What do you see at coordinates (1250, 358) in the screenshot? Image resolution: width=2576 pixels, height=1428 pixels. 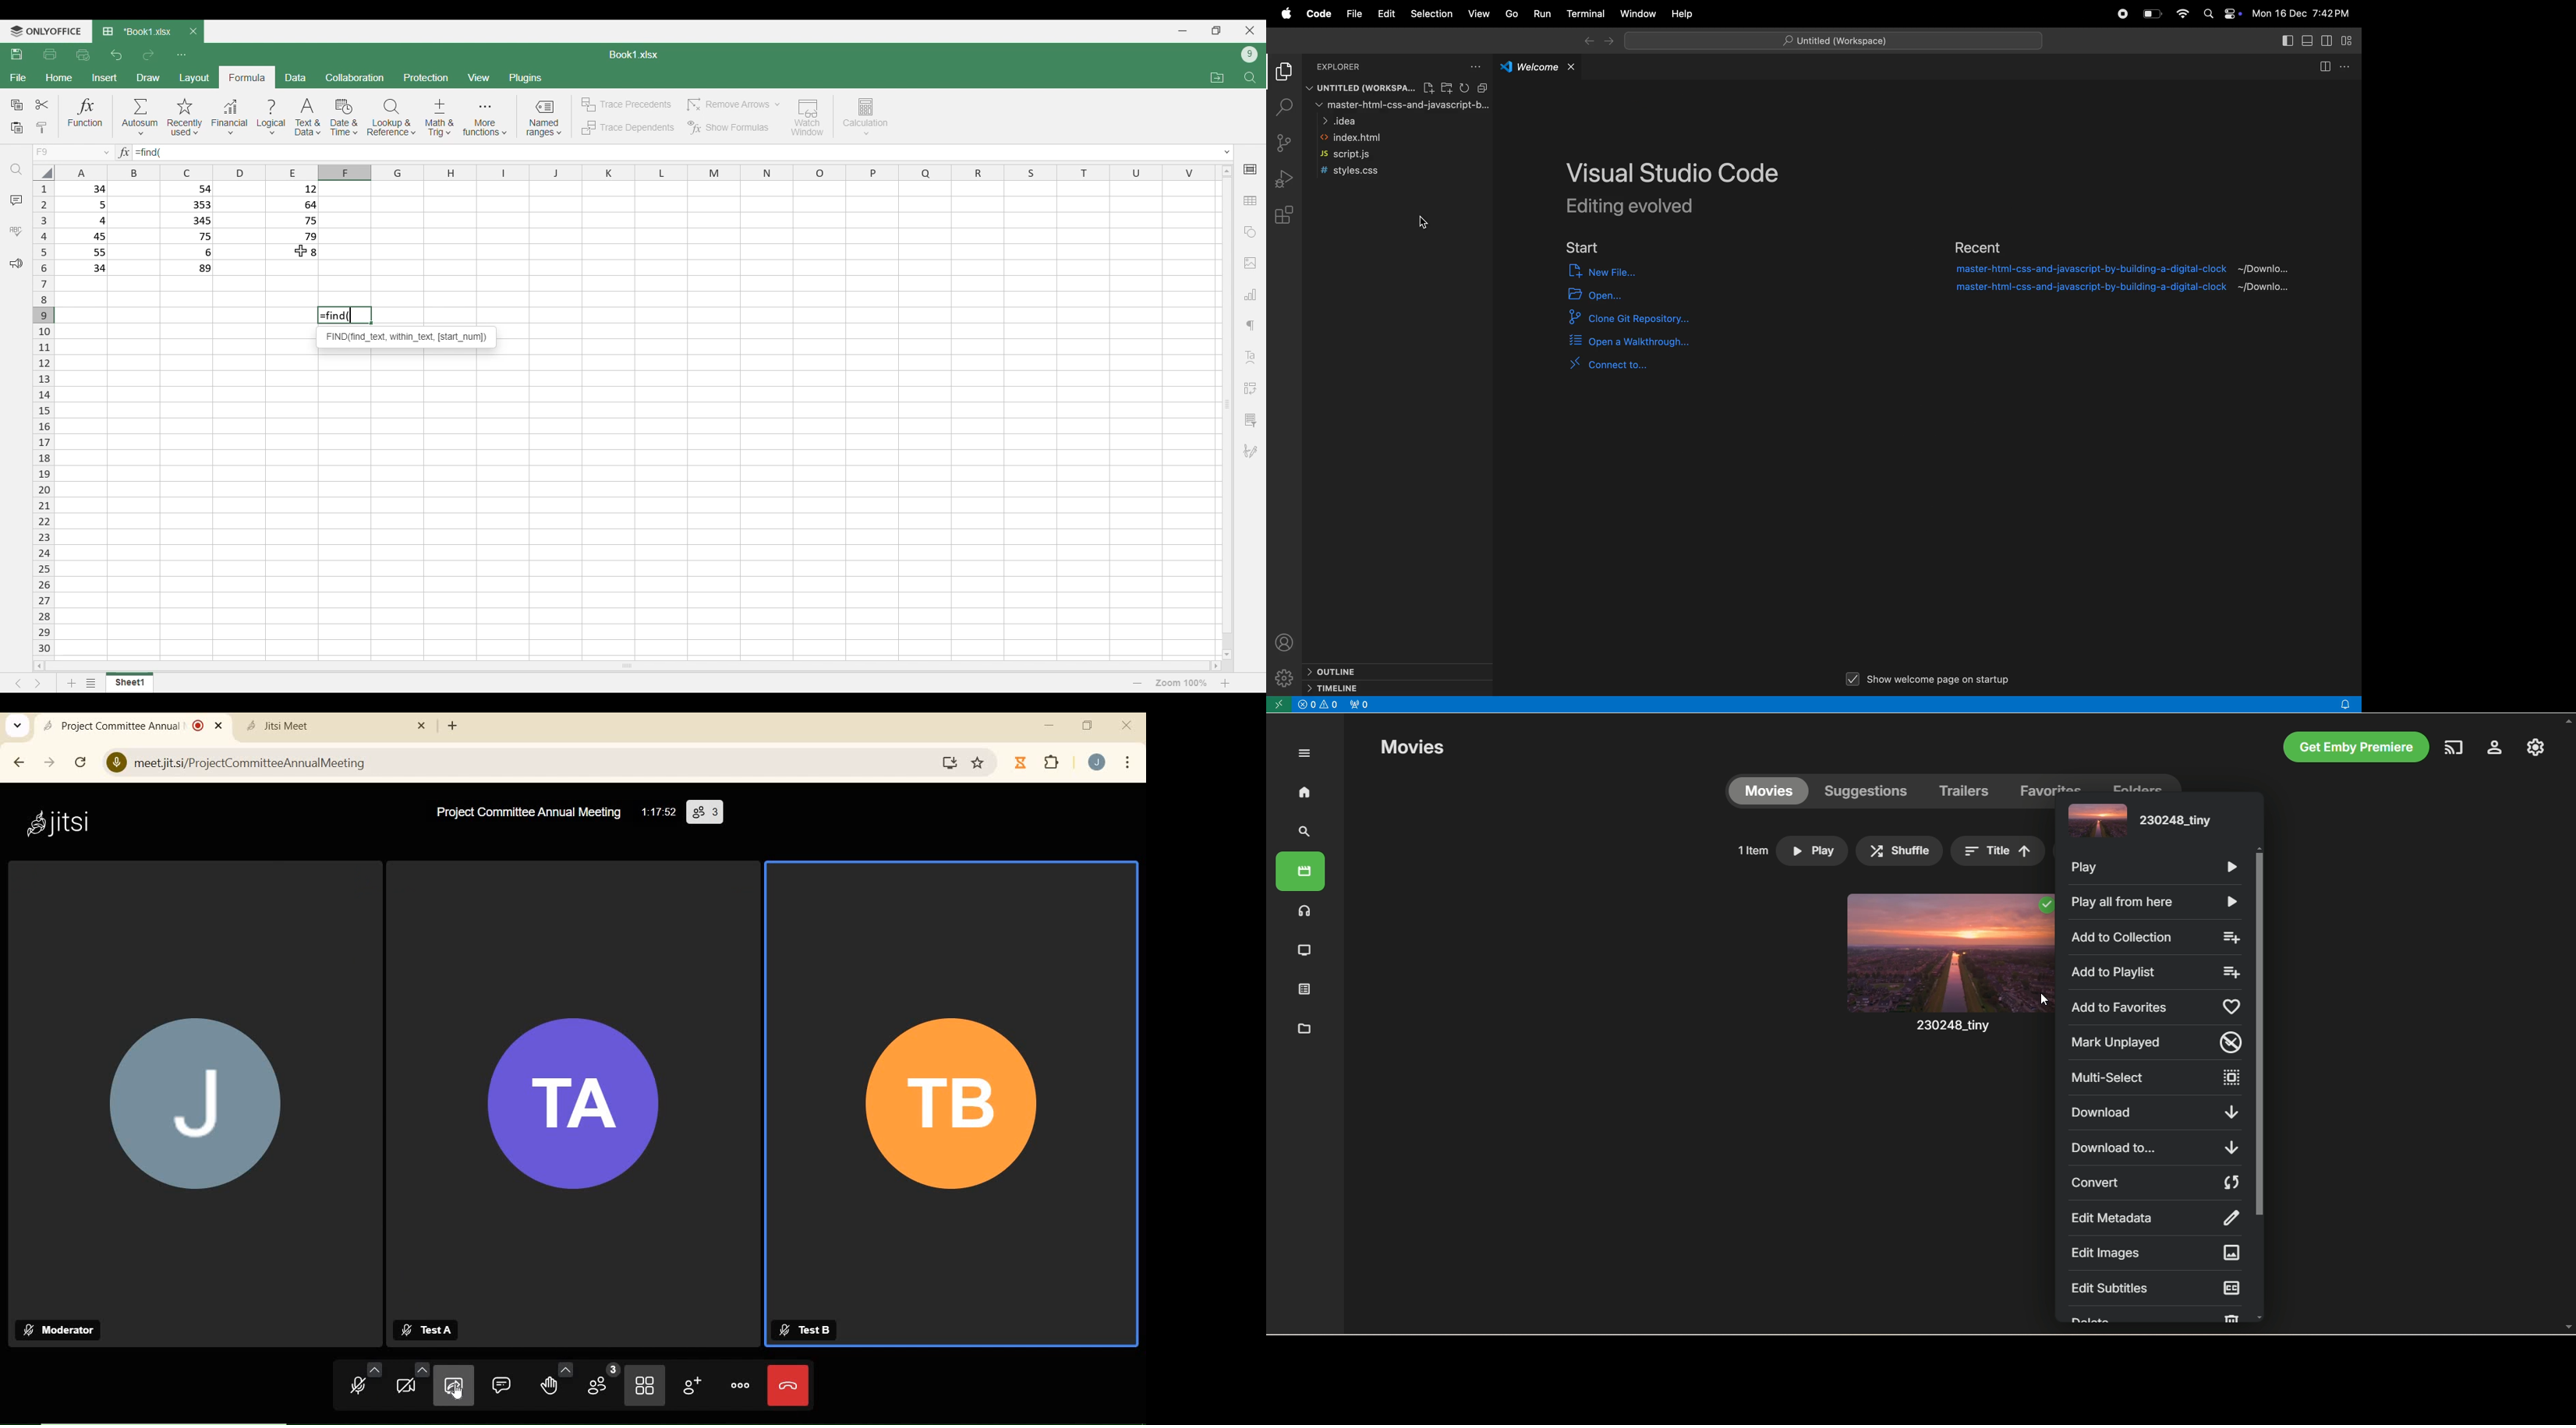 I see `Text art` at bounding box center [1250, 358].